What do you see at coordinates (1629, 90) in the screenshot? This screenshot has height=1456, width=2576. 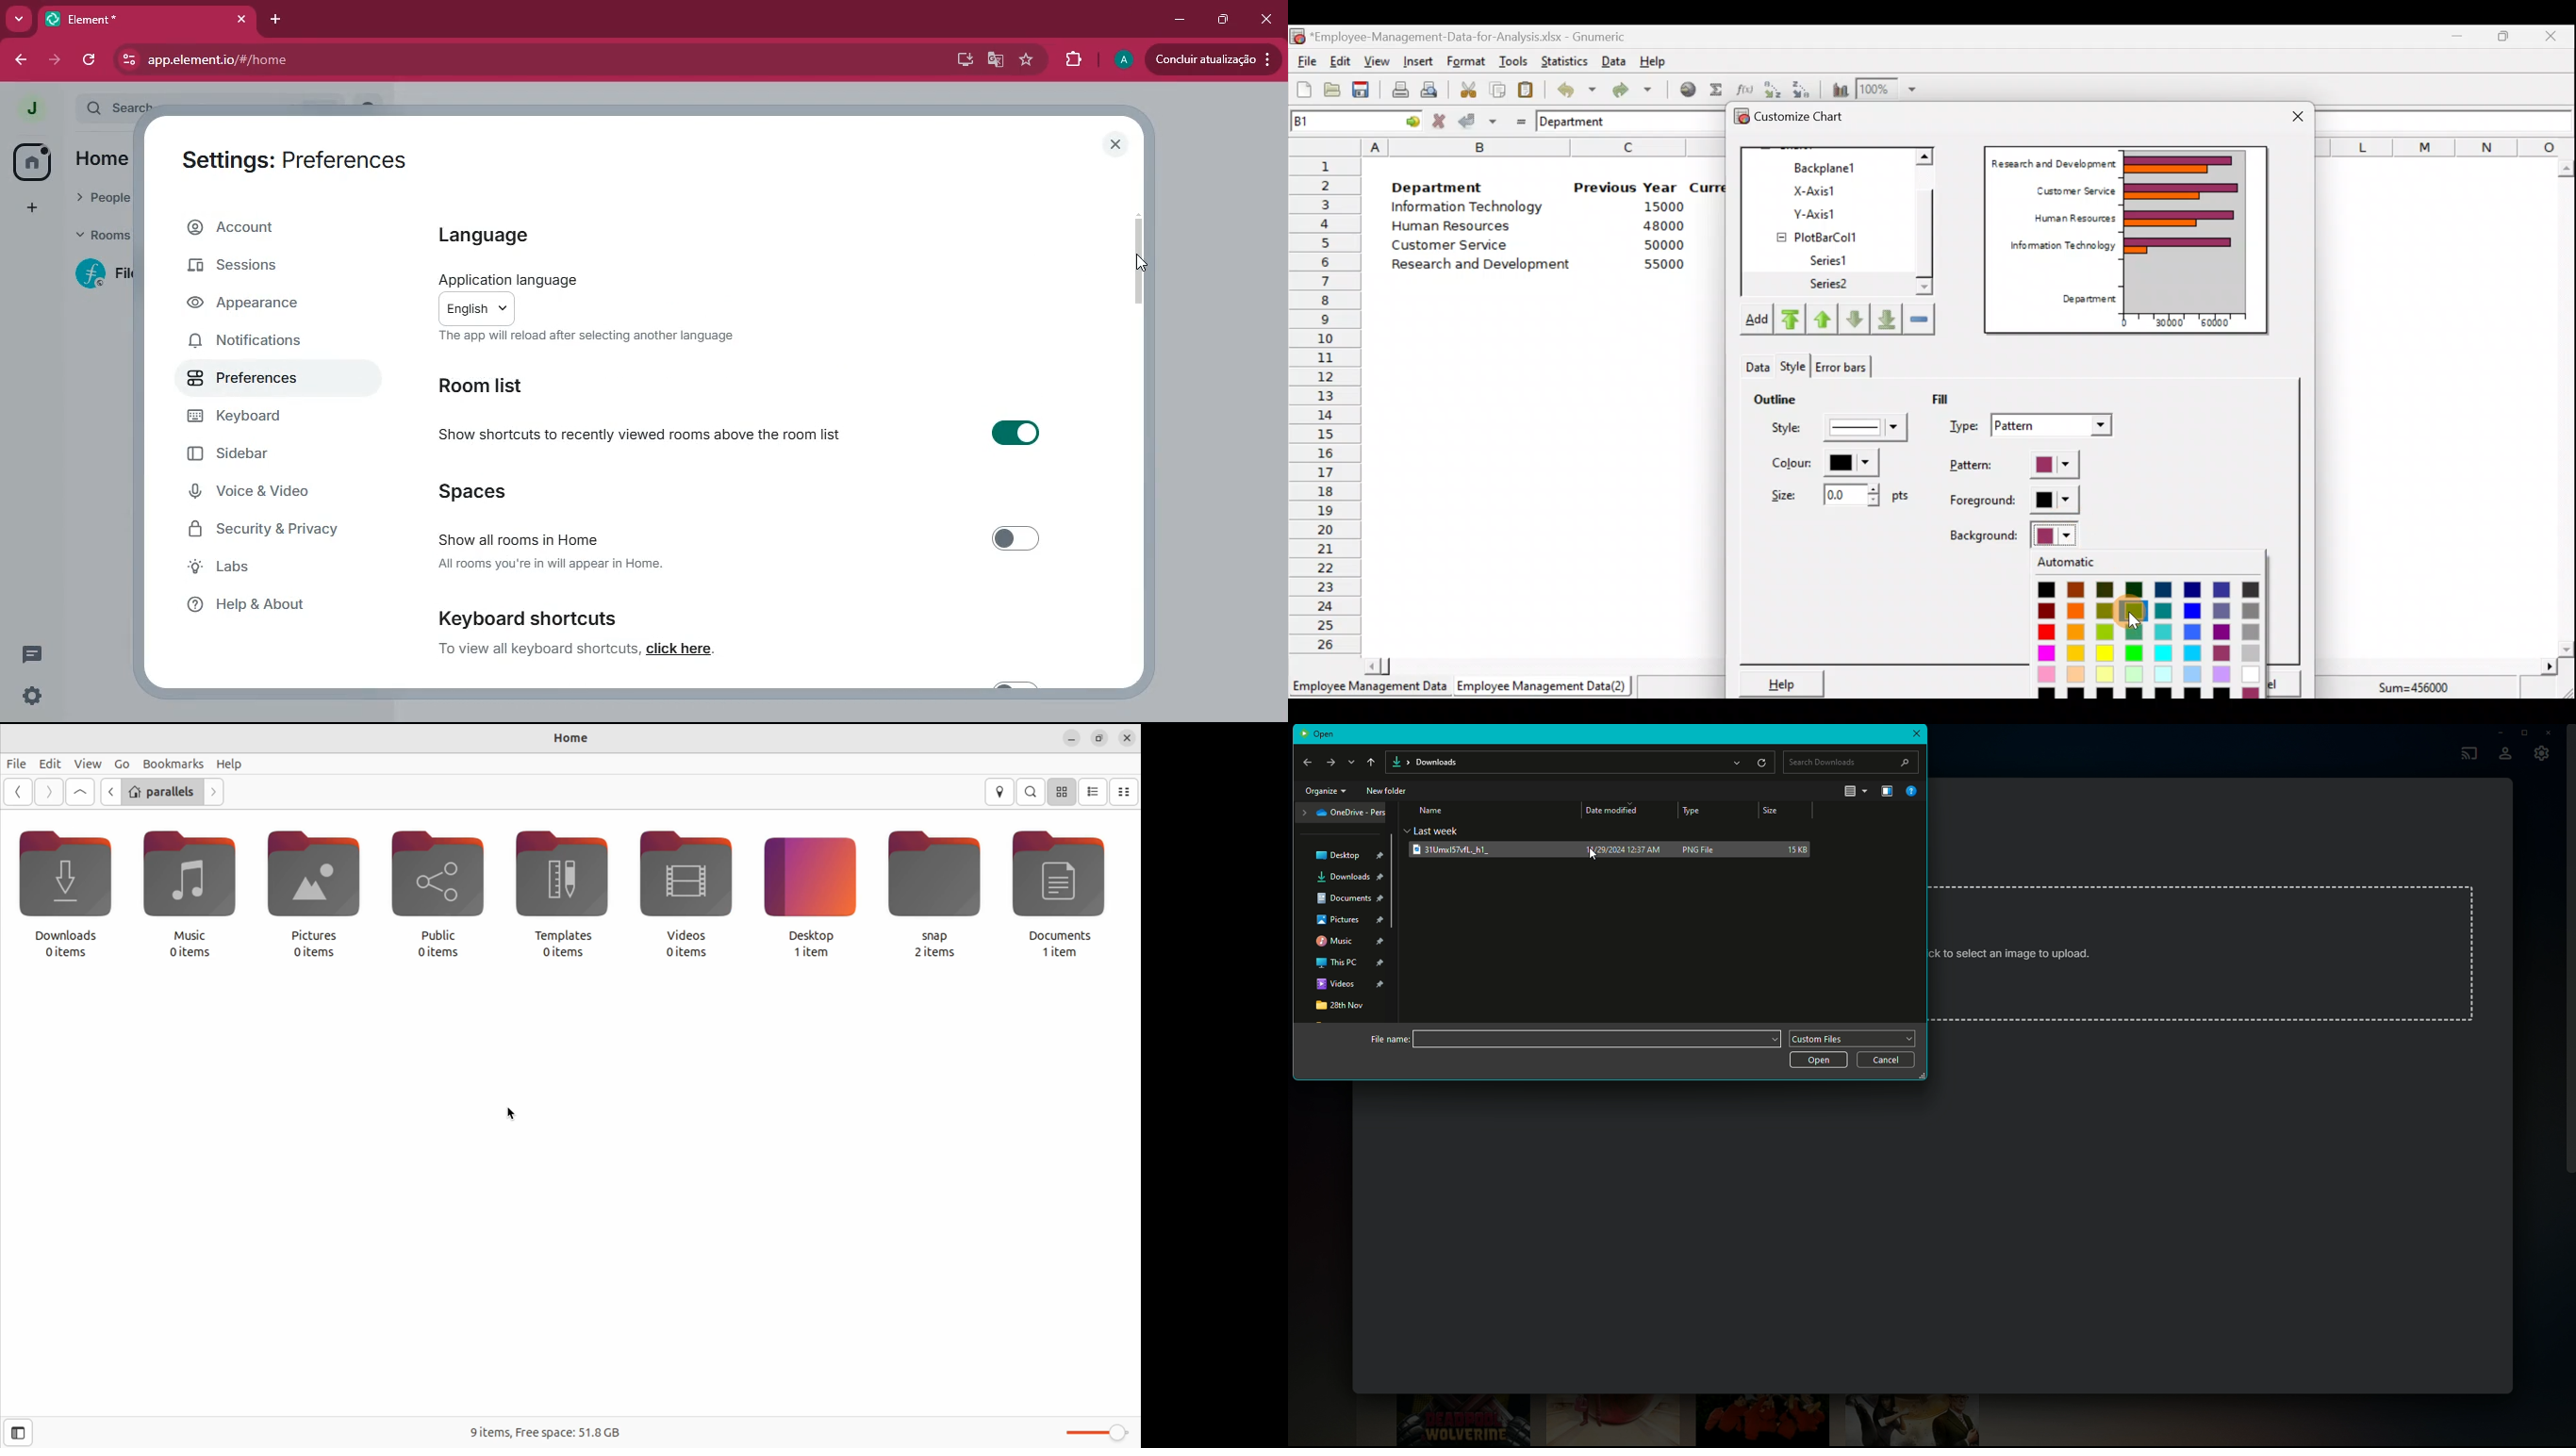 I see `Redo undone action` at bounding box center [1629, 90].